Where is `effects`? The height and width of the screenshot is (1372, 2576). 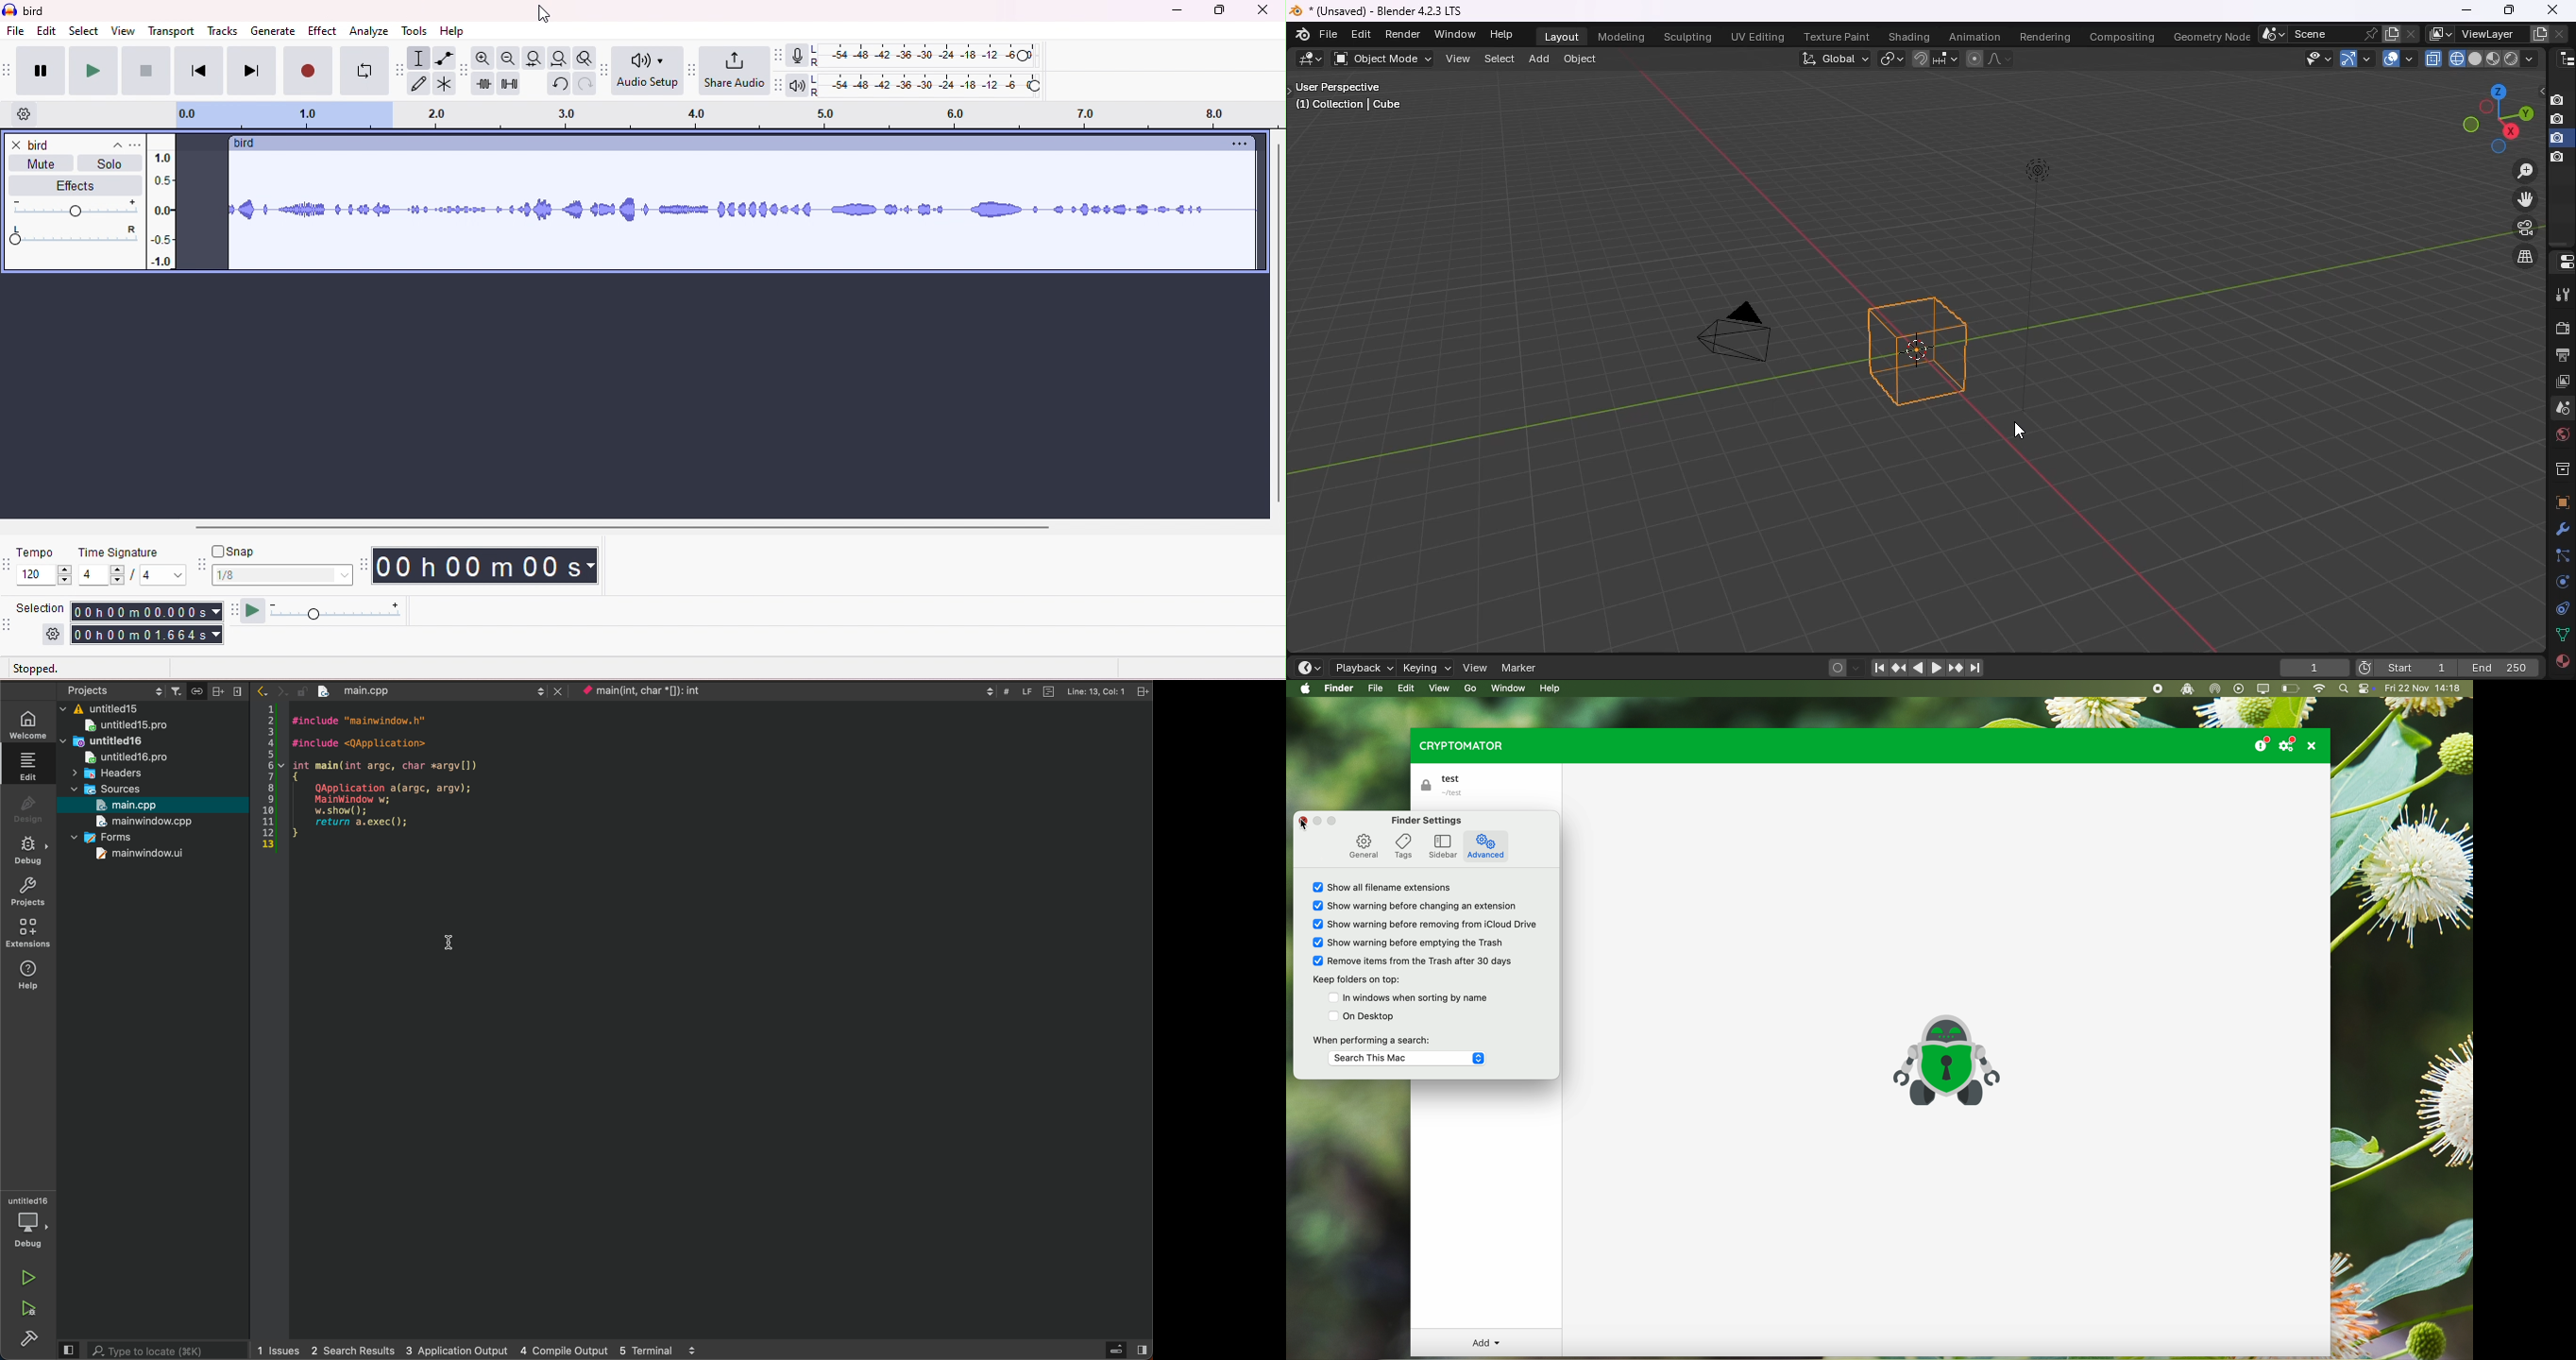 effects is located at coordinates (69, 186).